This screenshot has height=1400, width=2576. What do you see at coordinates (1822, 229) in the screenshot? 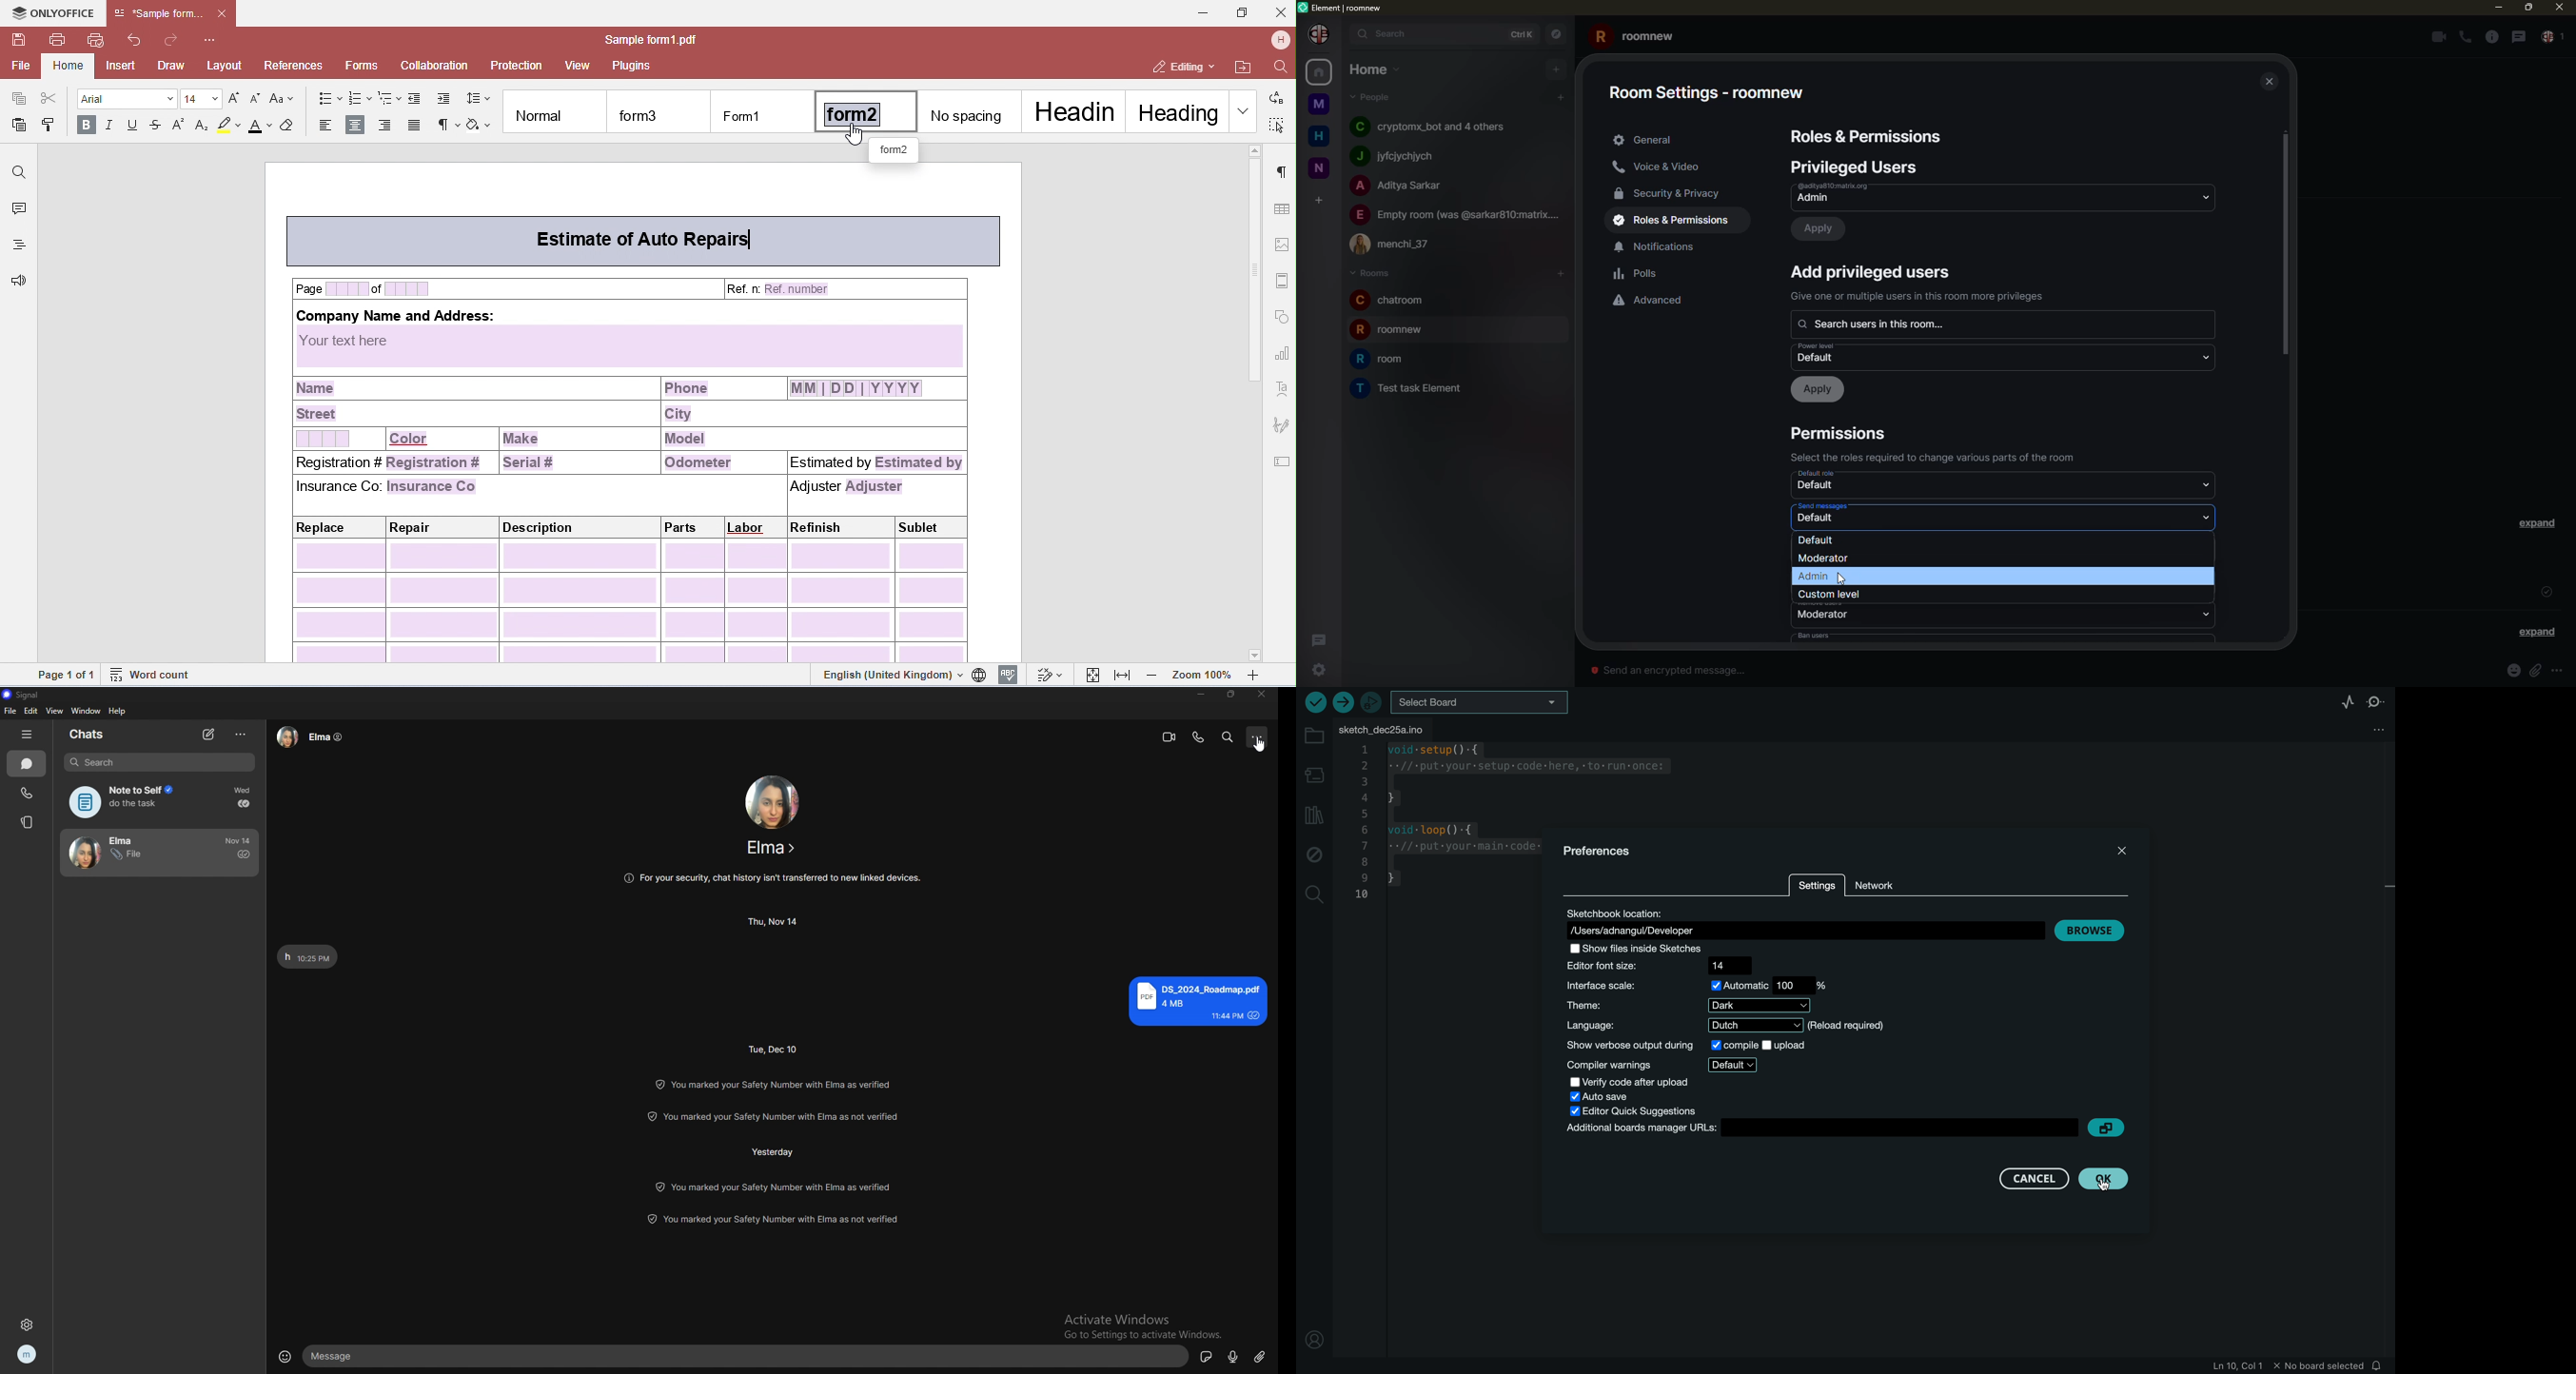
I see `apply` at bounding box center [1822, 229].